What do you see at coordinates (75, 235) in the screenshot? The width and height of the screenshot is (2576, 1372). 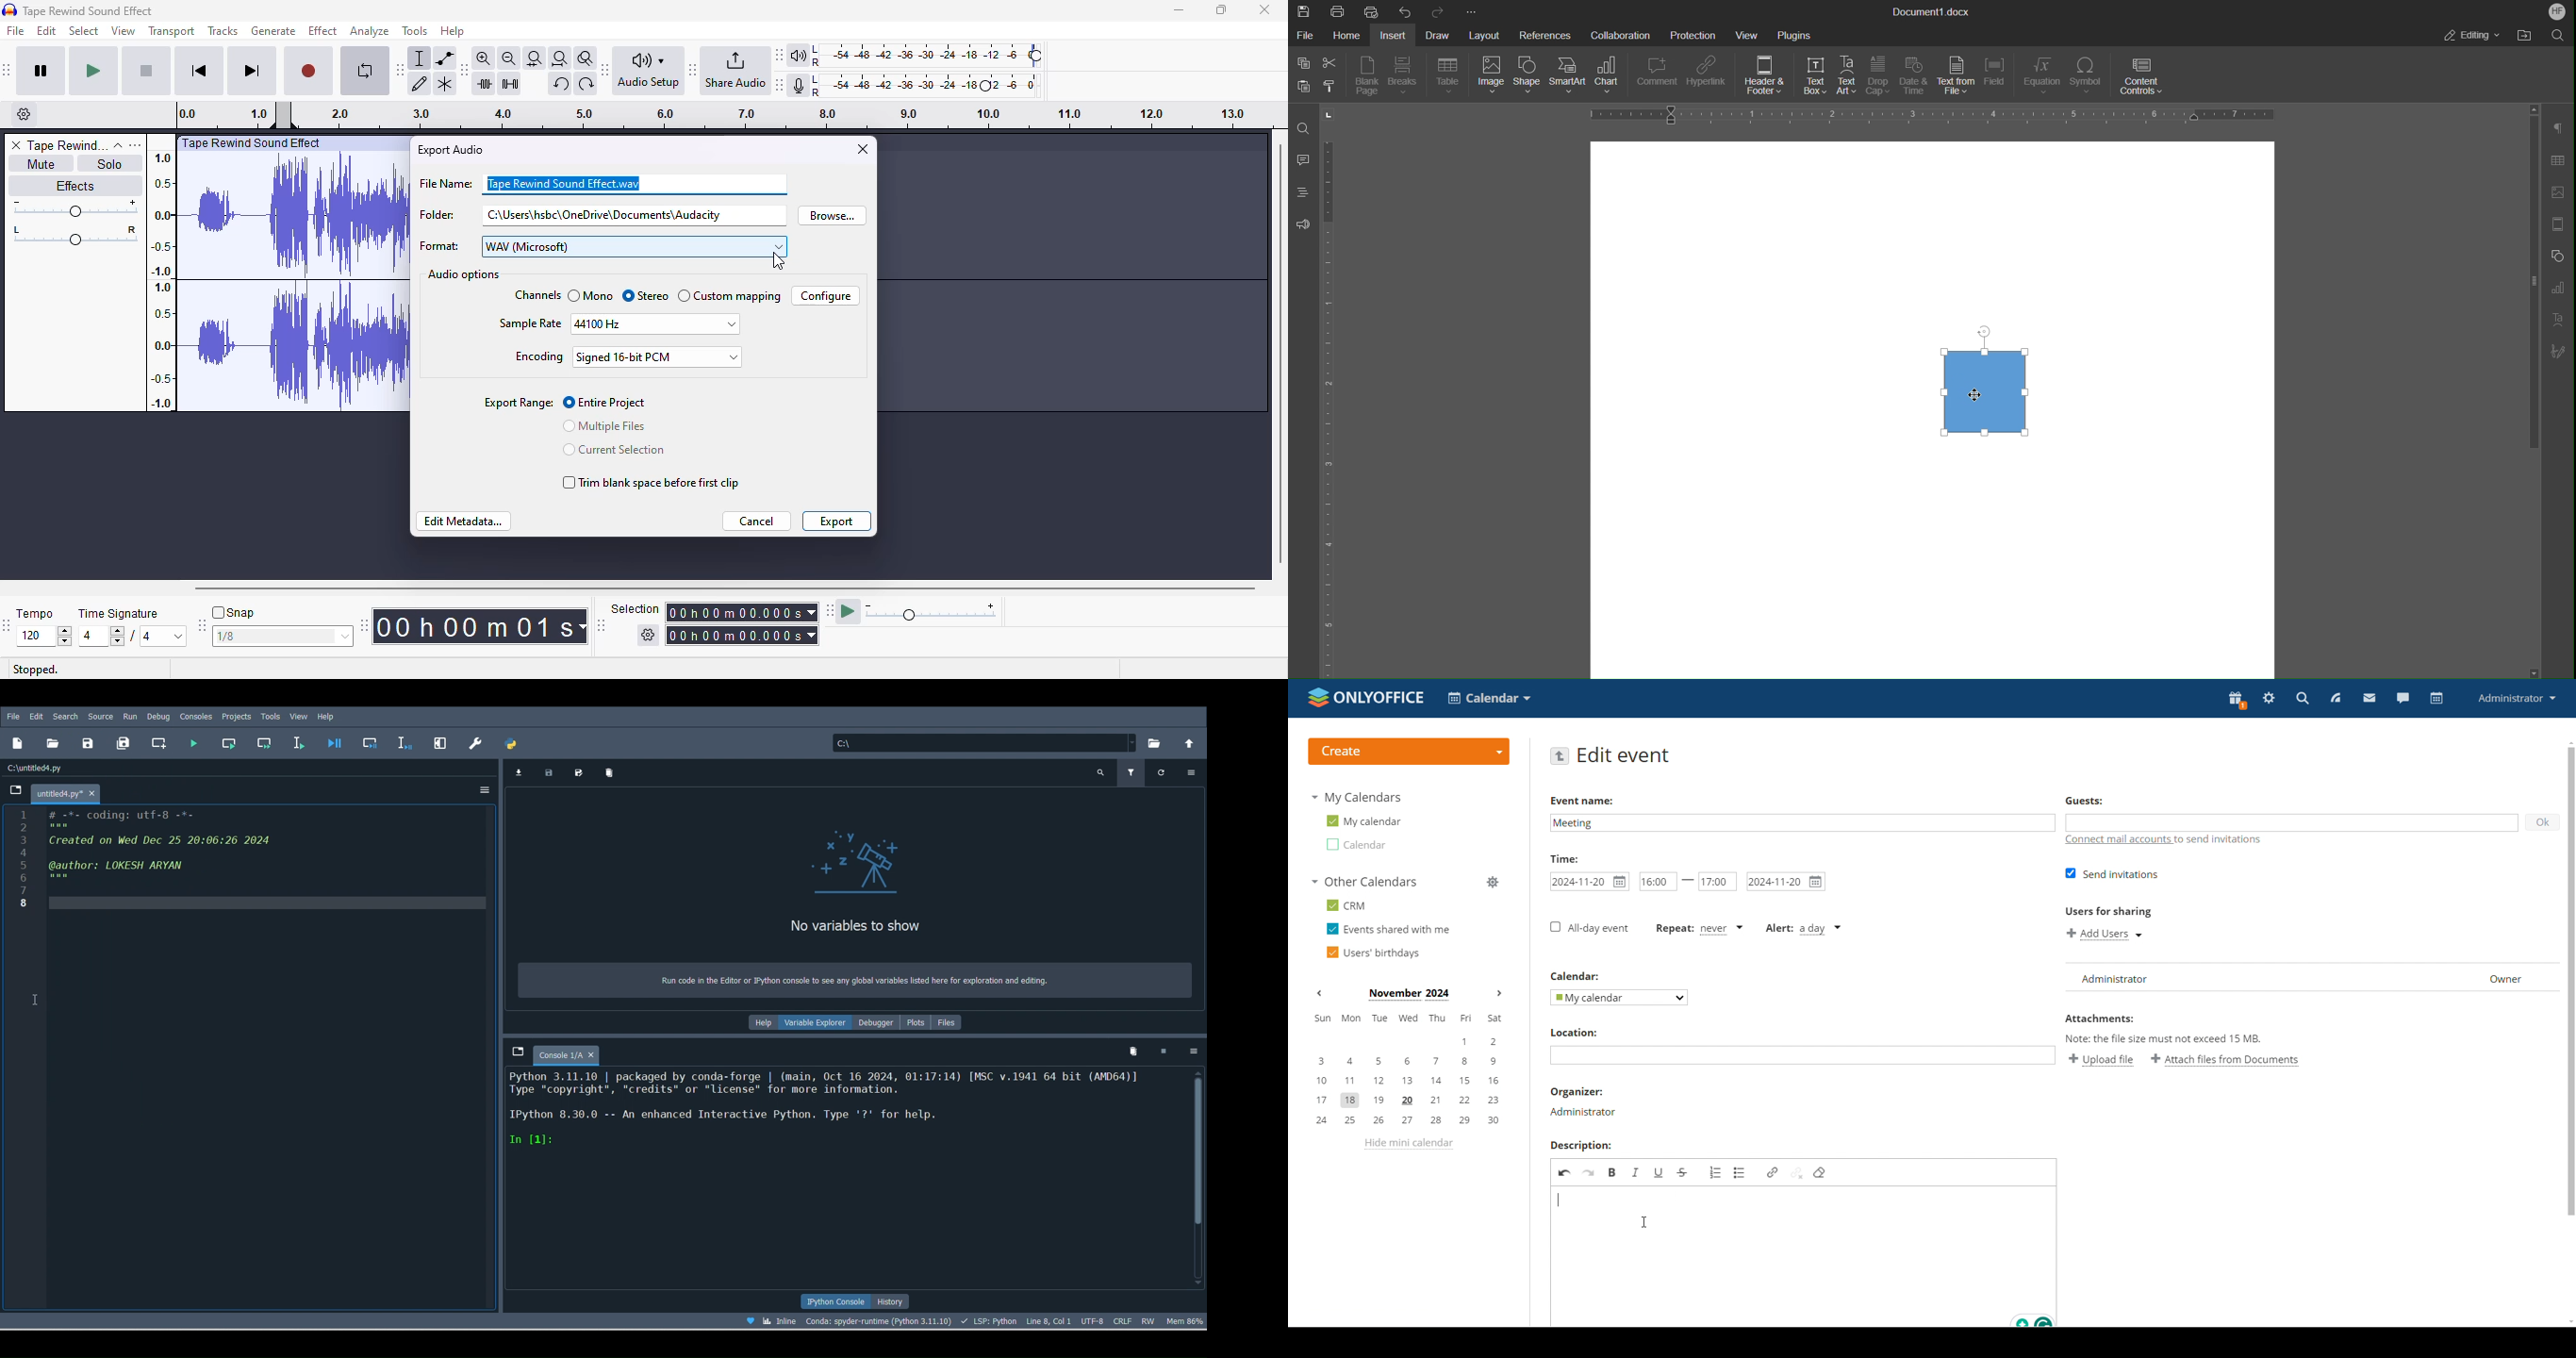 I see `pan: center` at bounding box center [75, 235].